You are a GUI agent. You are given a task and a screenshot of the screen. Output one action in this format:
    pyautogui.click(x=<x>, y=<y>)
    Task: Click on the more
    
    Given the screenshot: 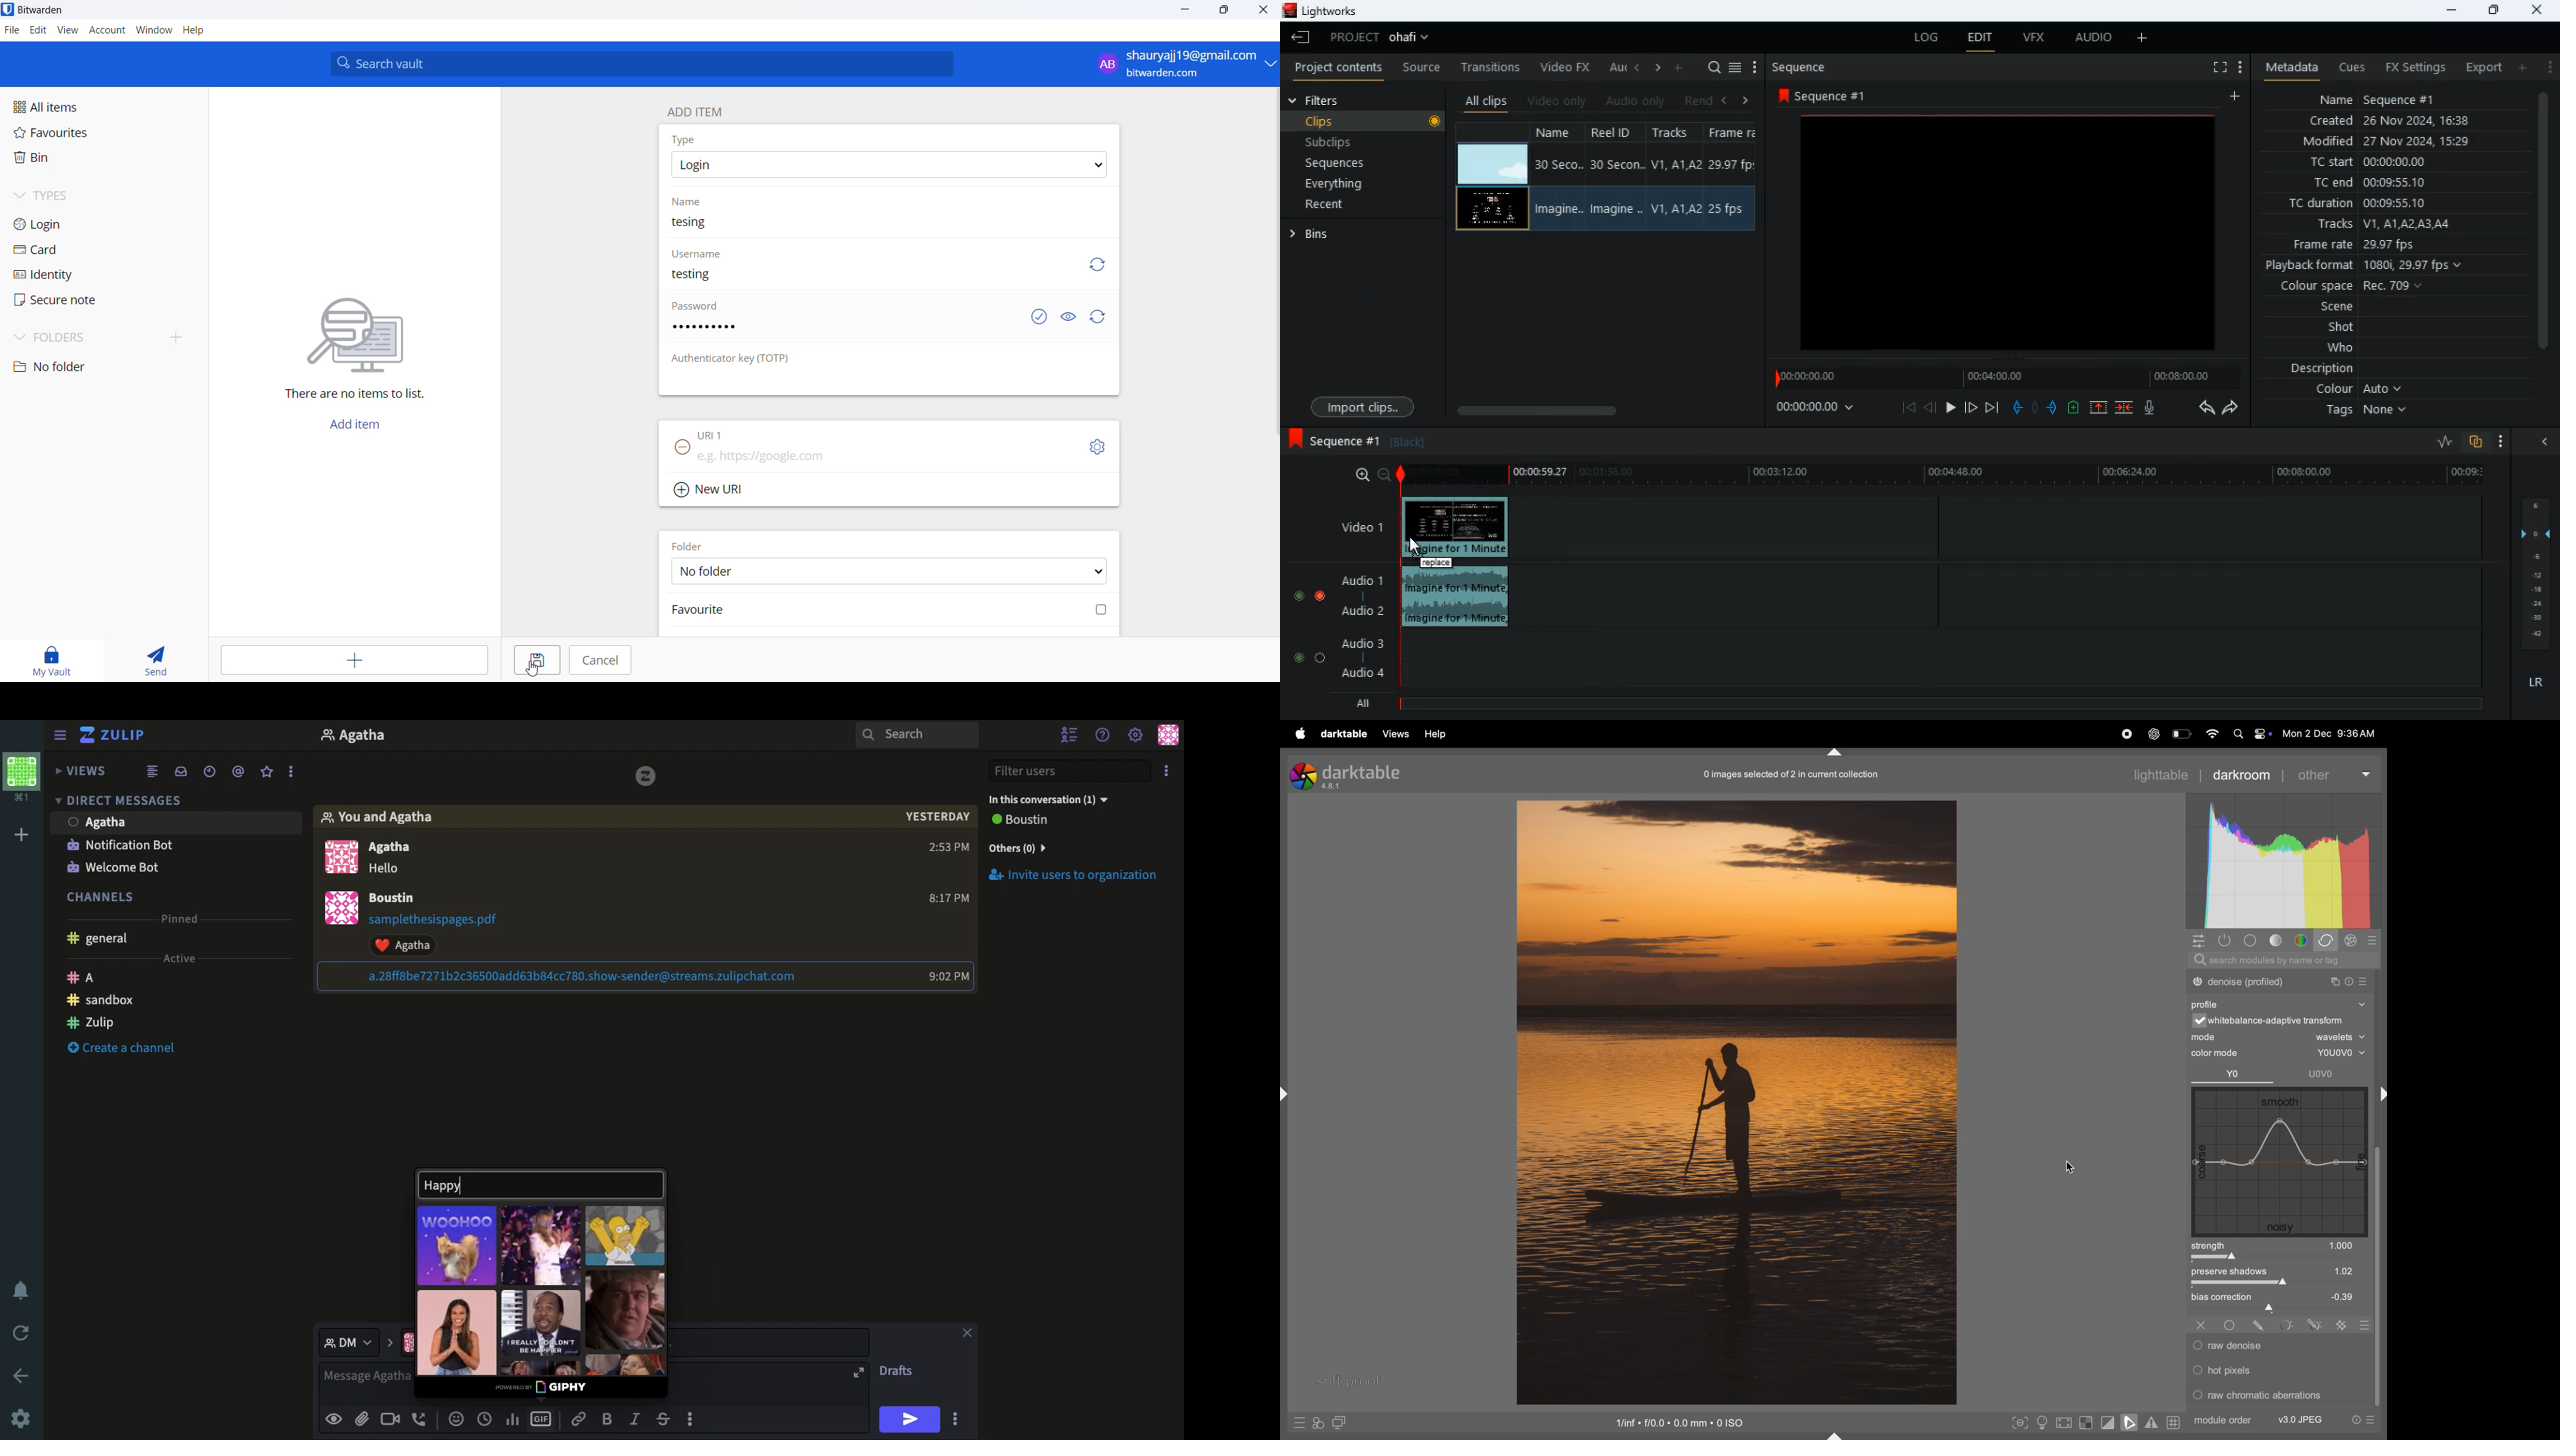 What is the action you would take?
    pyautogui.click(x=2502, y=443)
    